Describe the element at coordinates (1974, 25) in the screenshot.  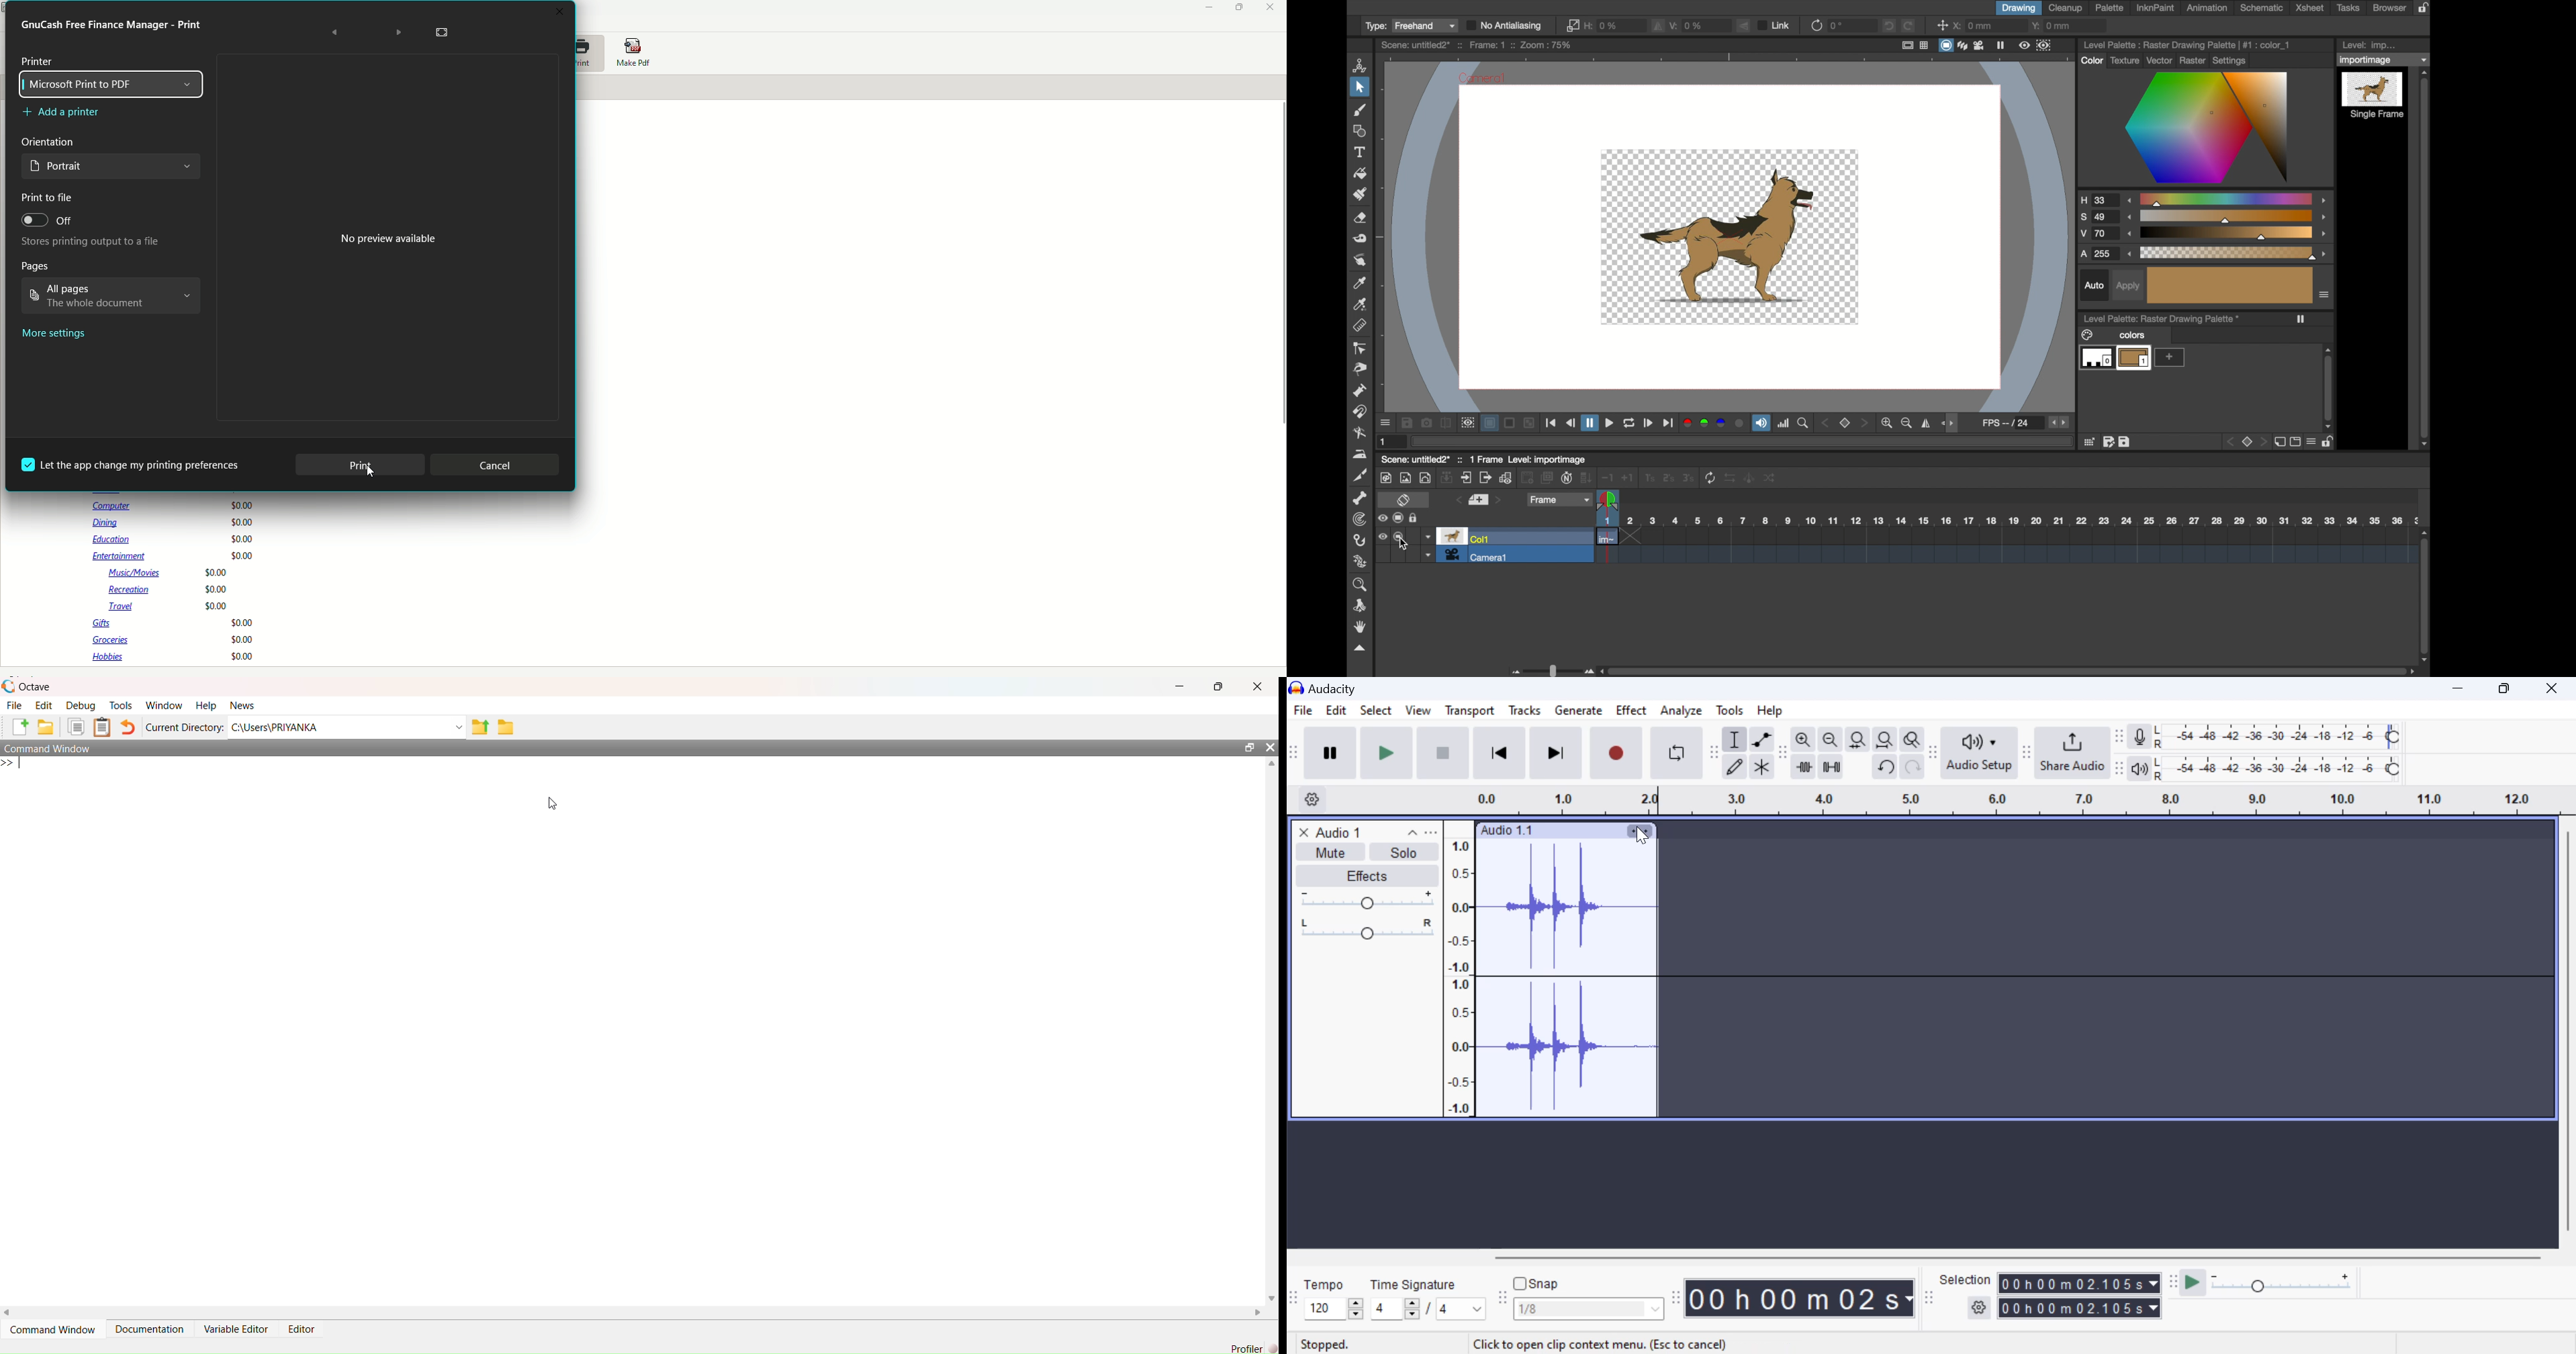
I see `x` at that location.